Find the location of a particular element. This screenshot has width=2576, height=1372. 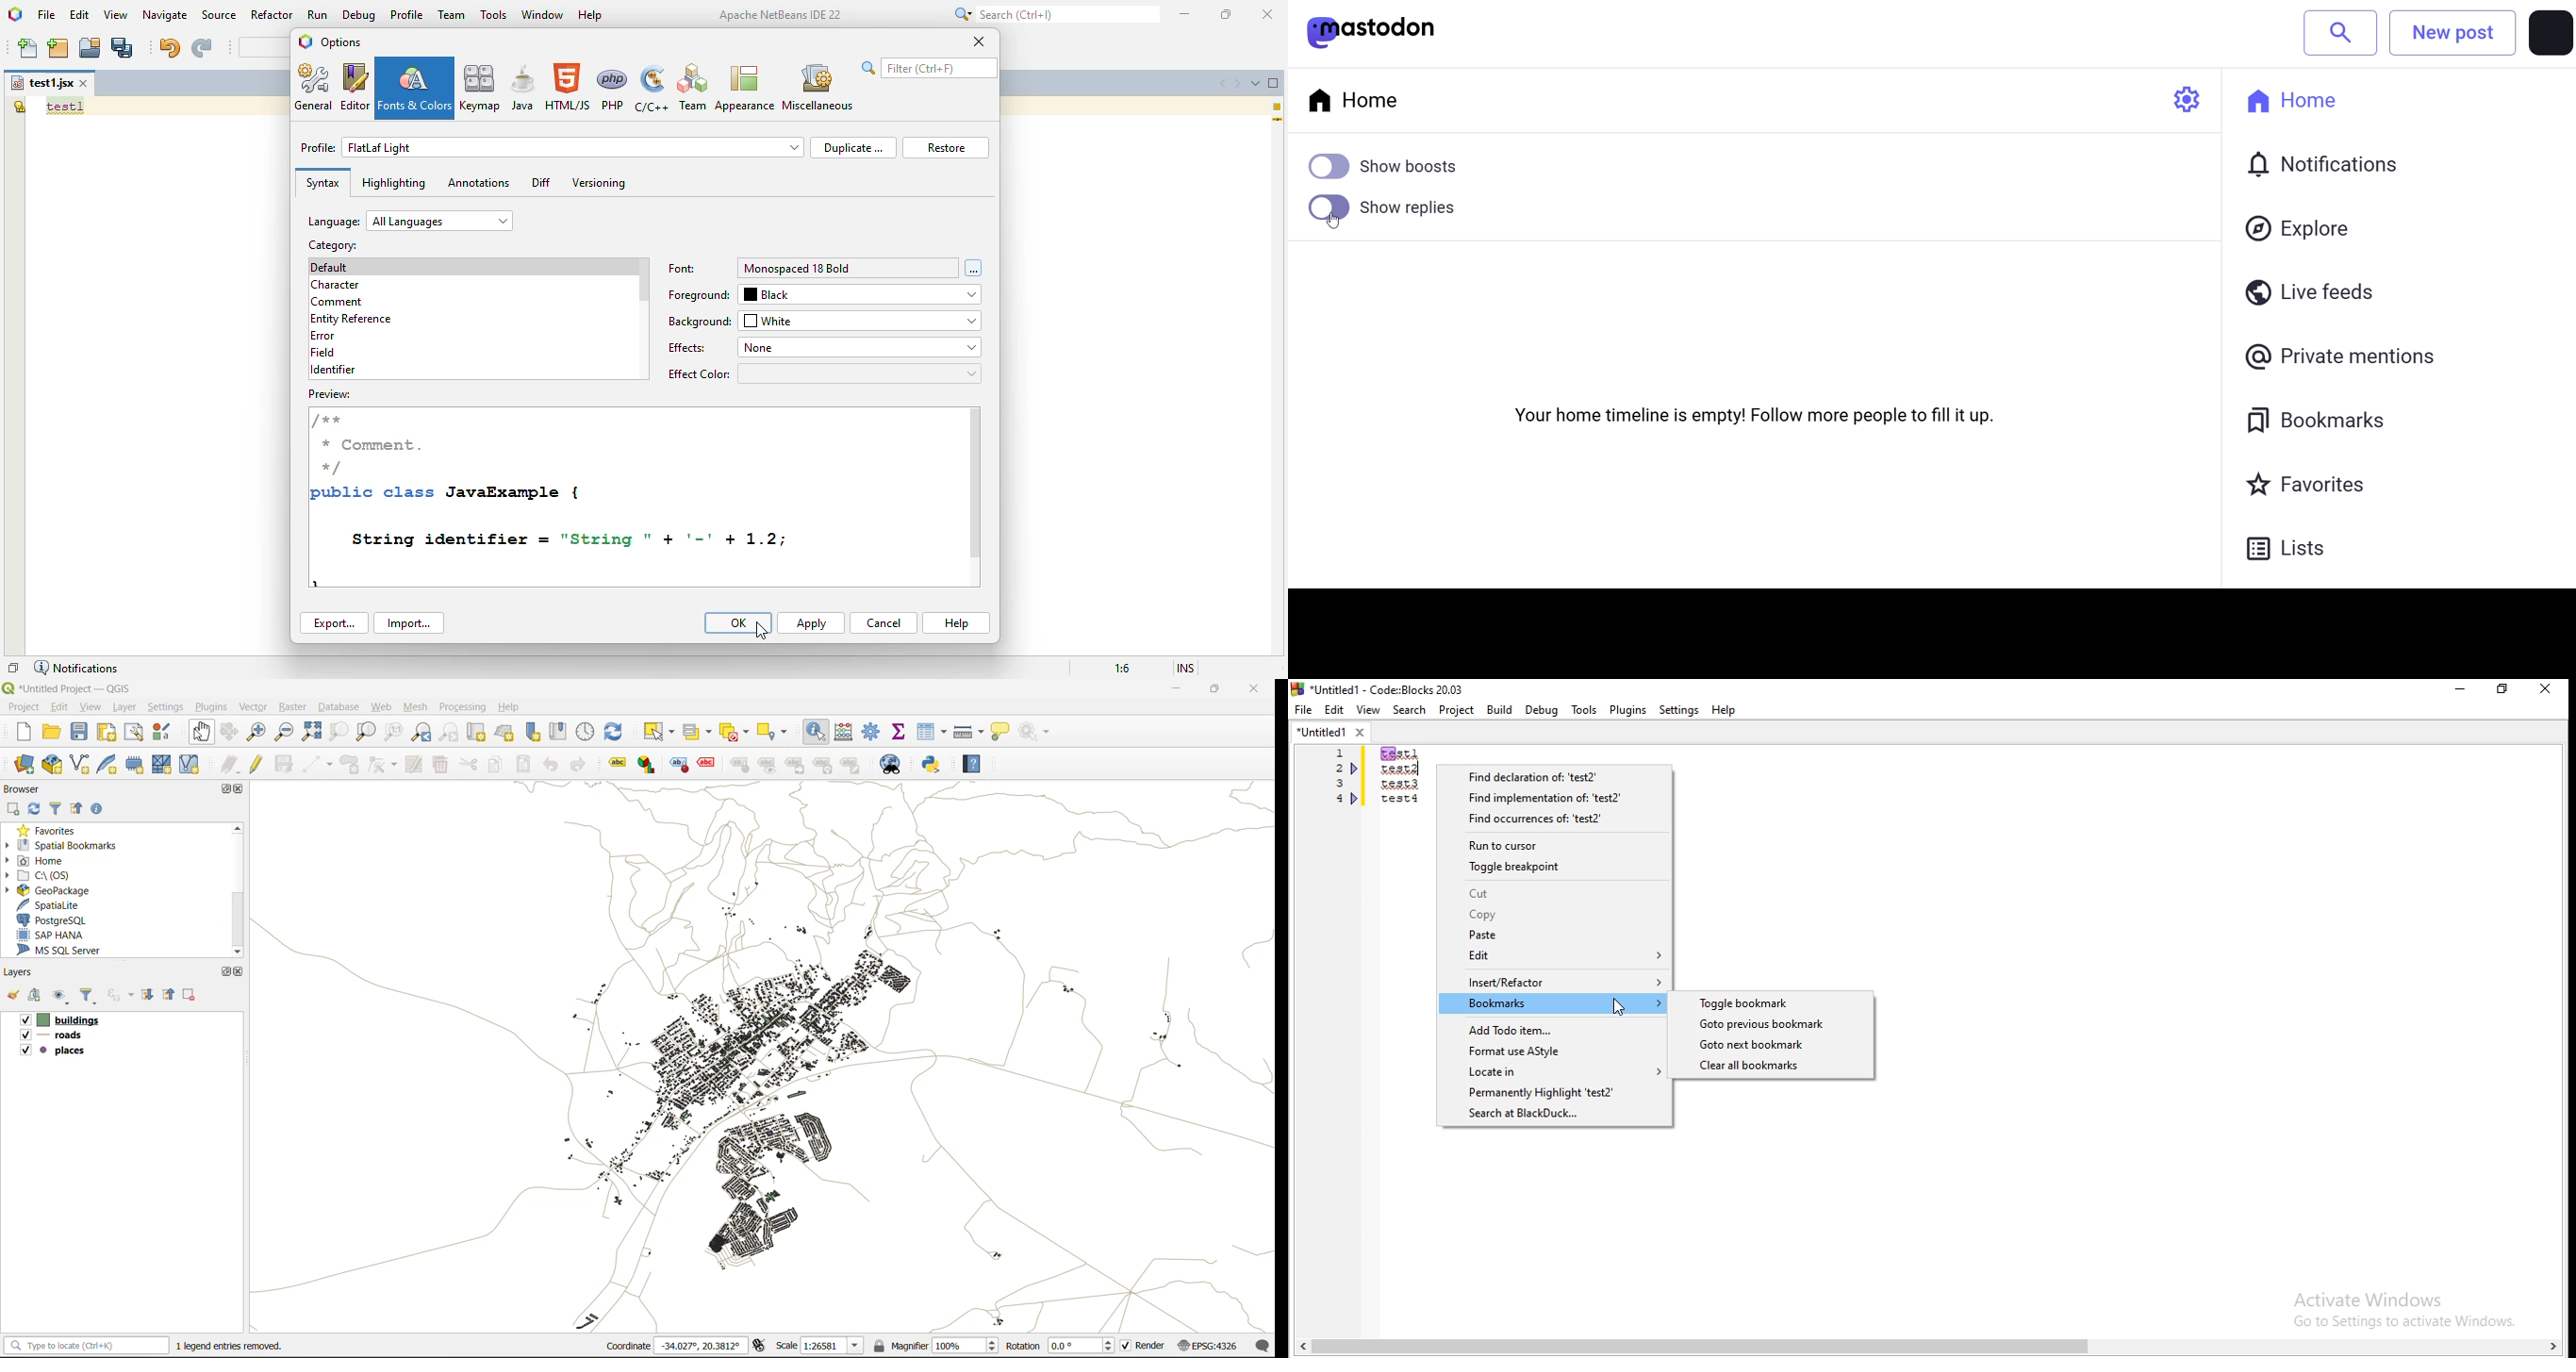

expand all is located at coordinates (149, 995).